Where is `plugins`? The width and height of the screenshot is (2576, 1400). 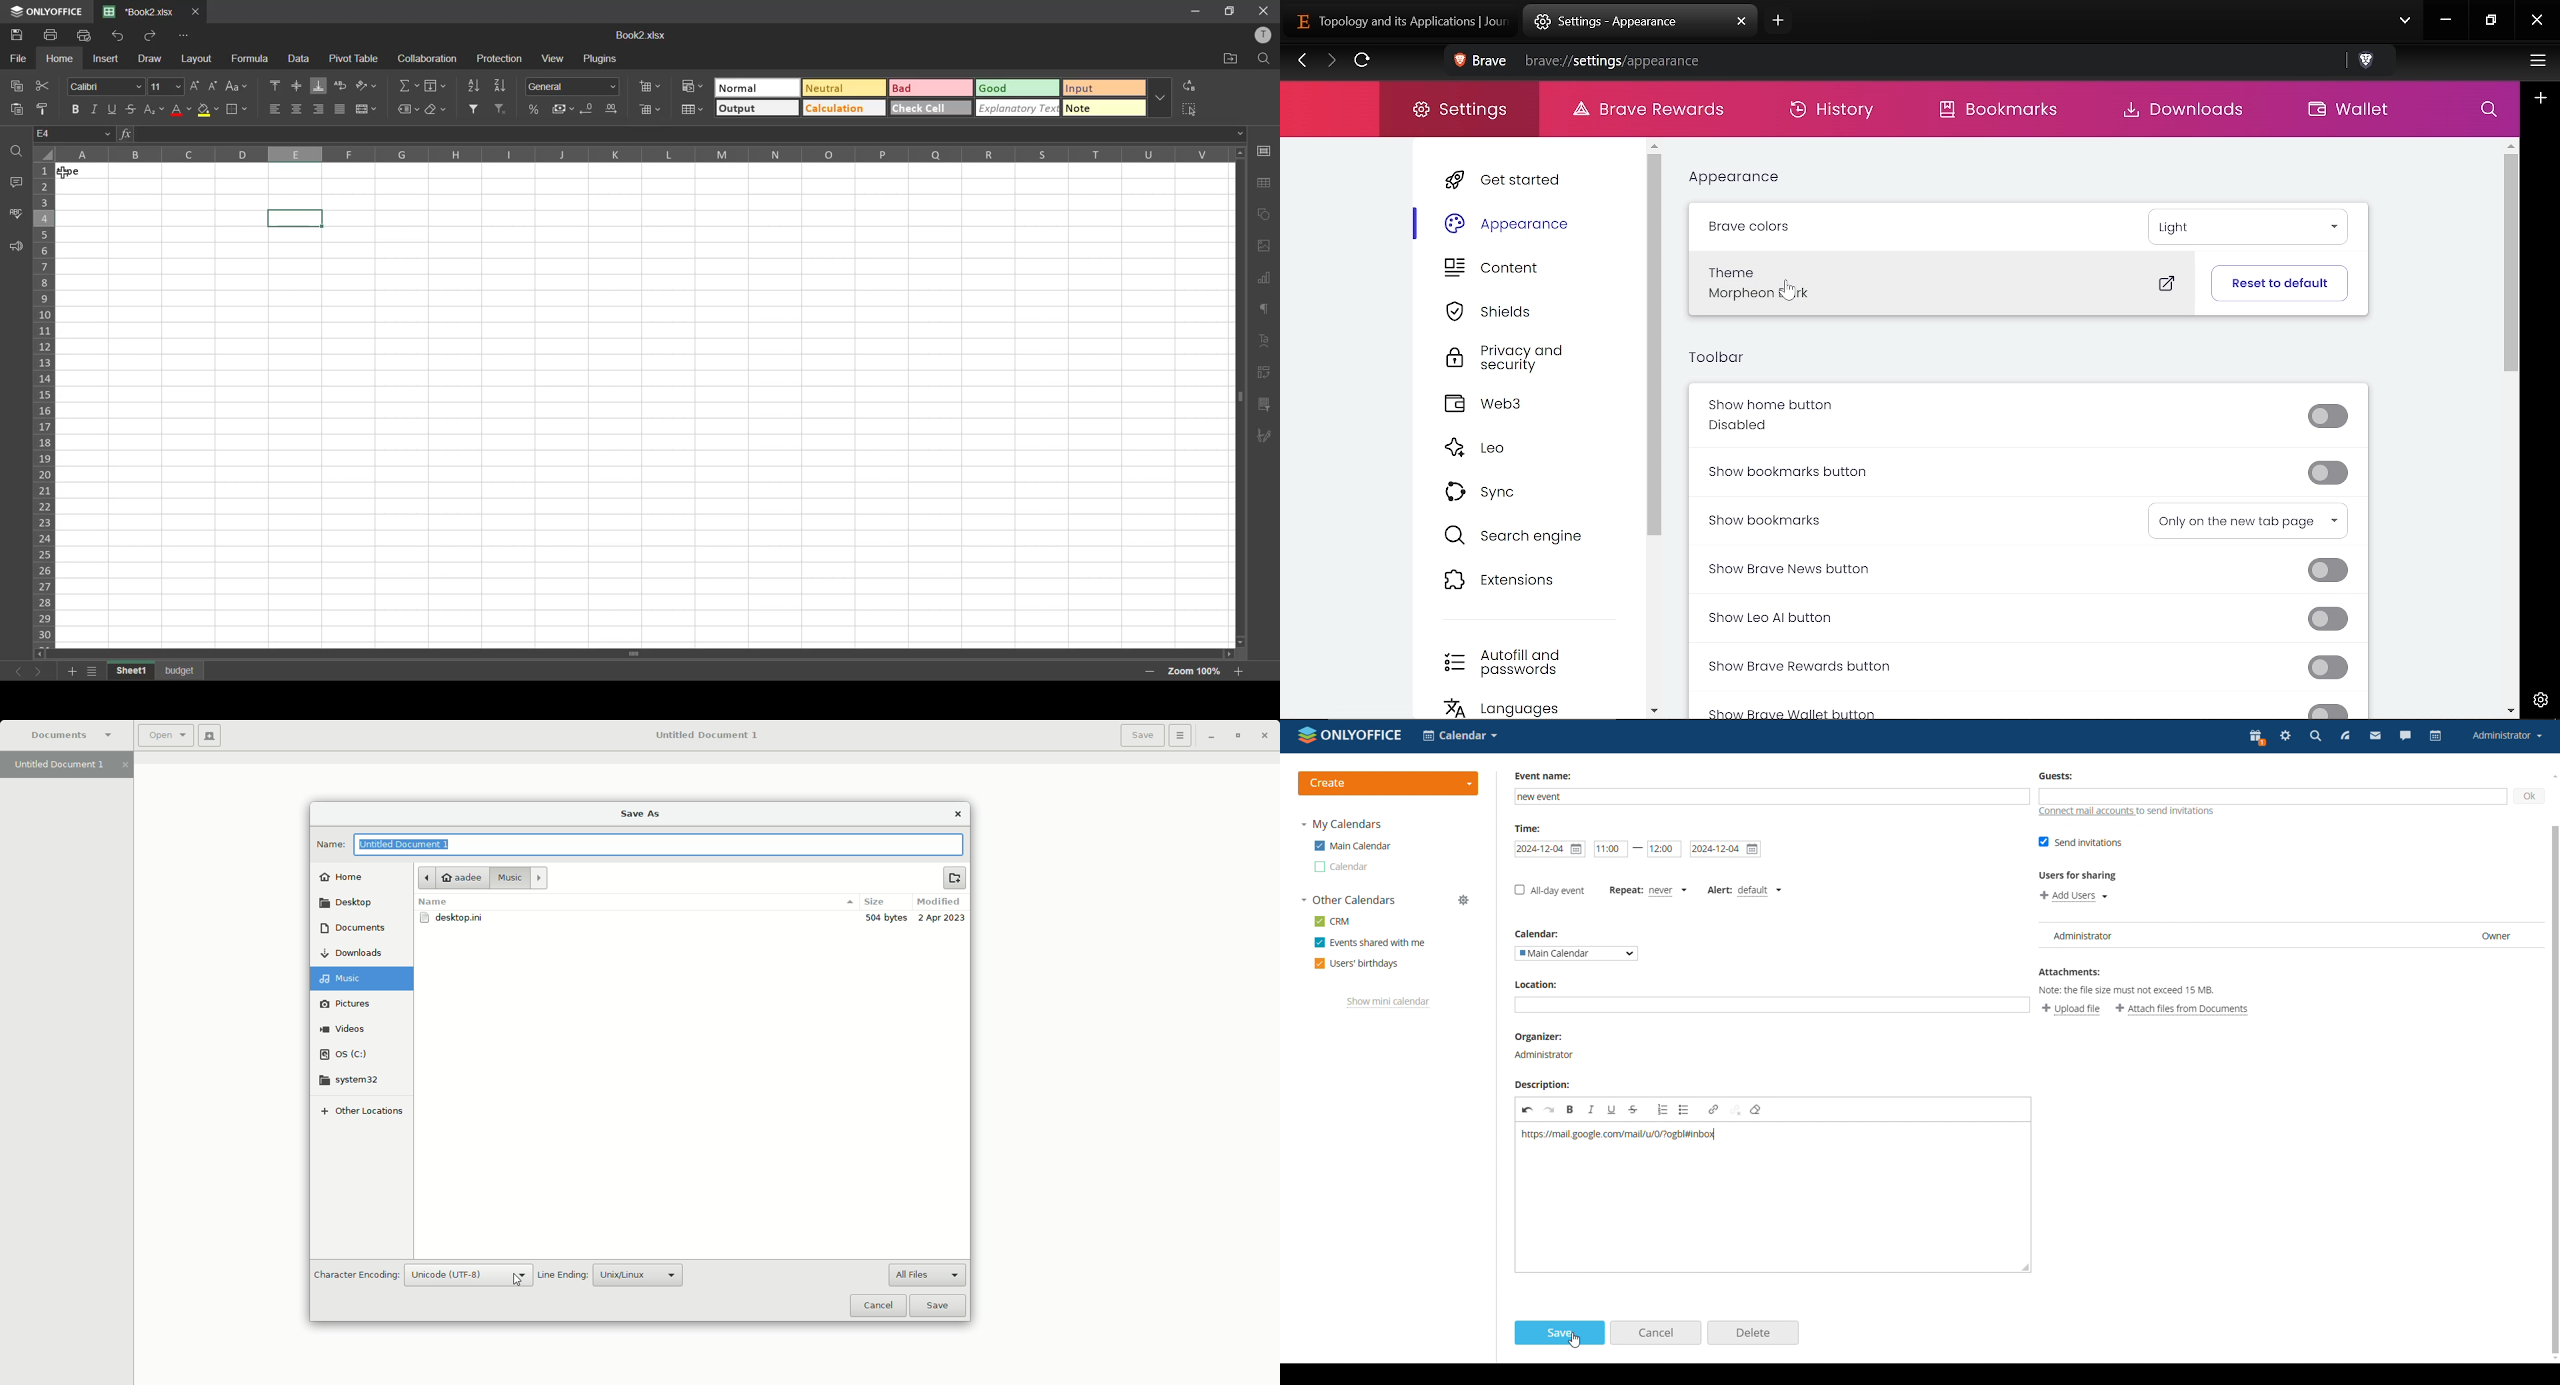
plugins is located at coordinates (603, 59).